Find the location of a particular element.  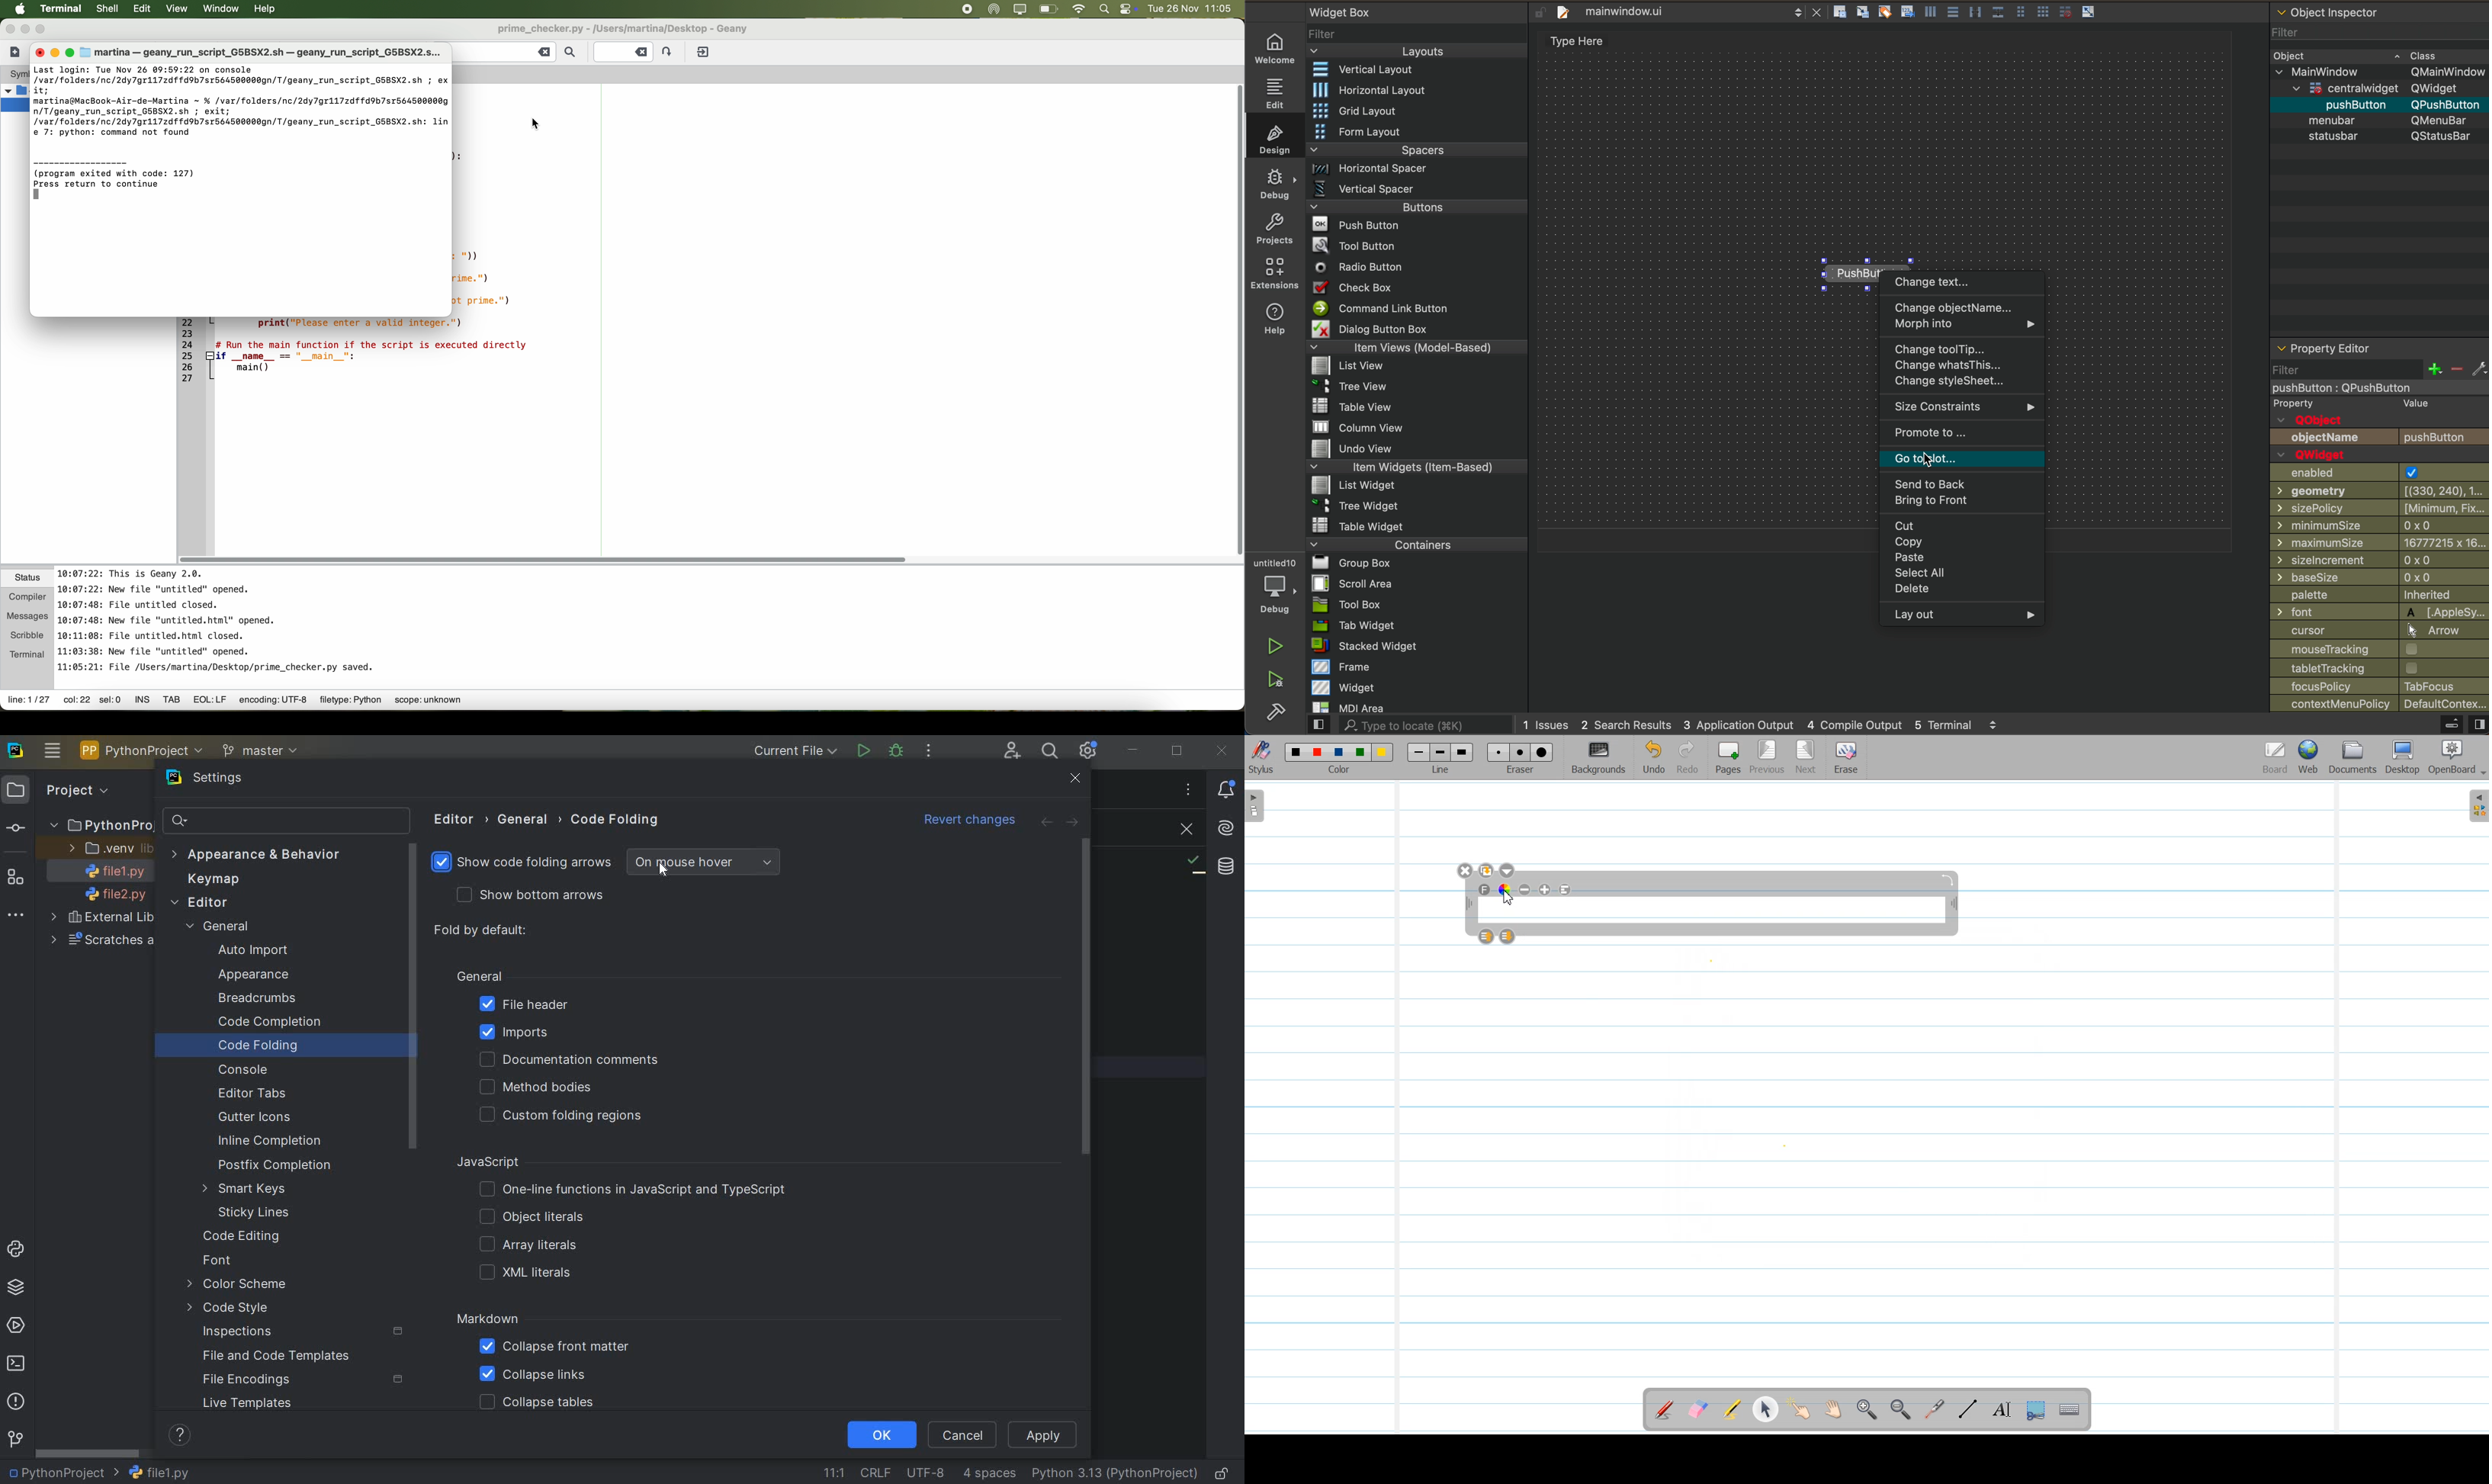

tooltipo is located at coordinates (1966, 349).